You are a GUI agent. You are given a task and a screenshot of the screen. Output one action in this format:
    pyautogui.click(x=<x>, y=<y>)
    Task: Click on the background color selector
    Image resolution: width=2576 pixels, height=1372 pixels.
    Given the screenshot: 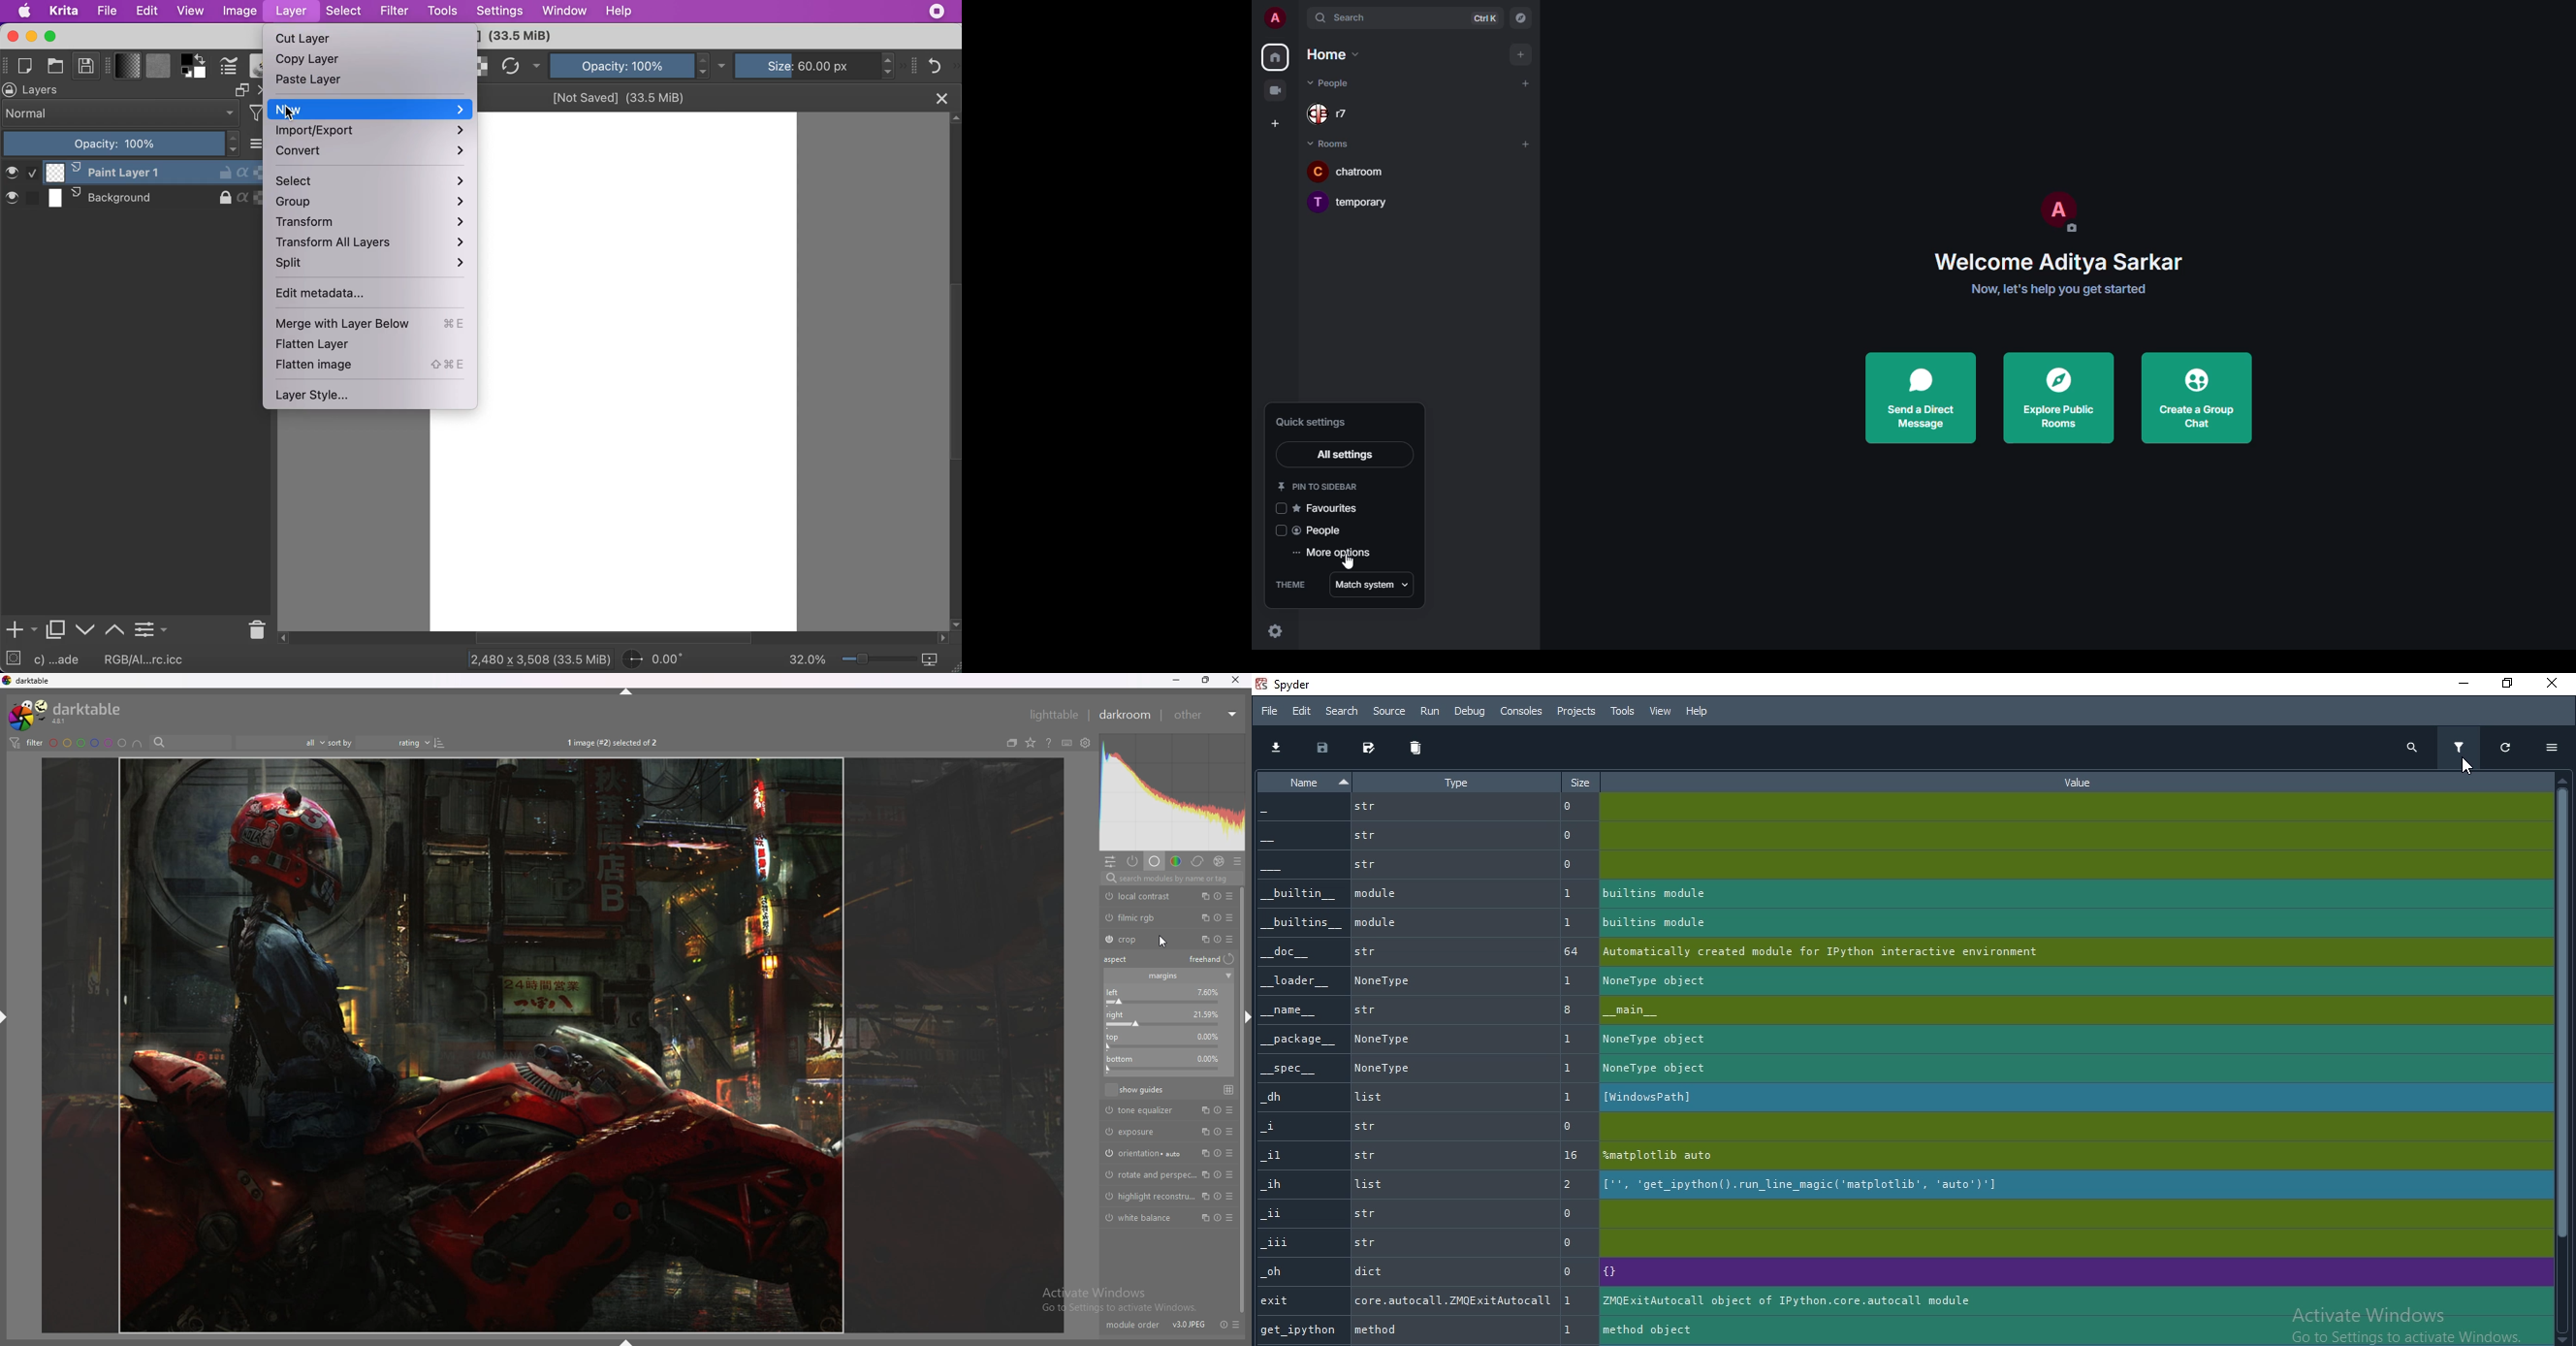 What is the action you would take?
    pyautogui.click(x=201, y=74)
    